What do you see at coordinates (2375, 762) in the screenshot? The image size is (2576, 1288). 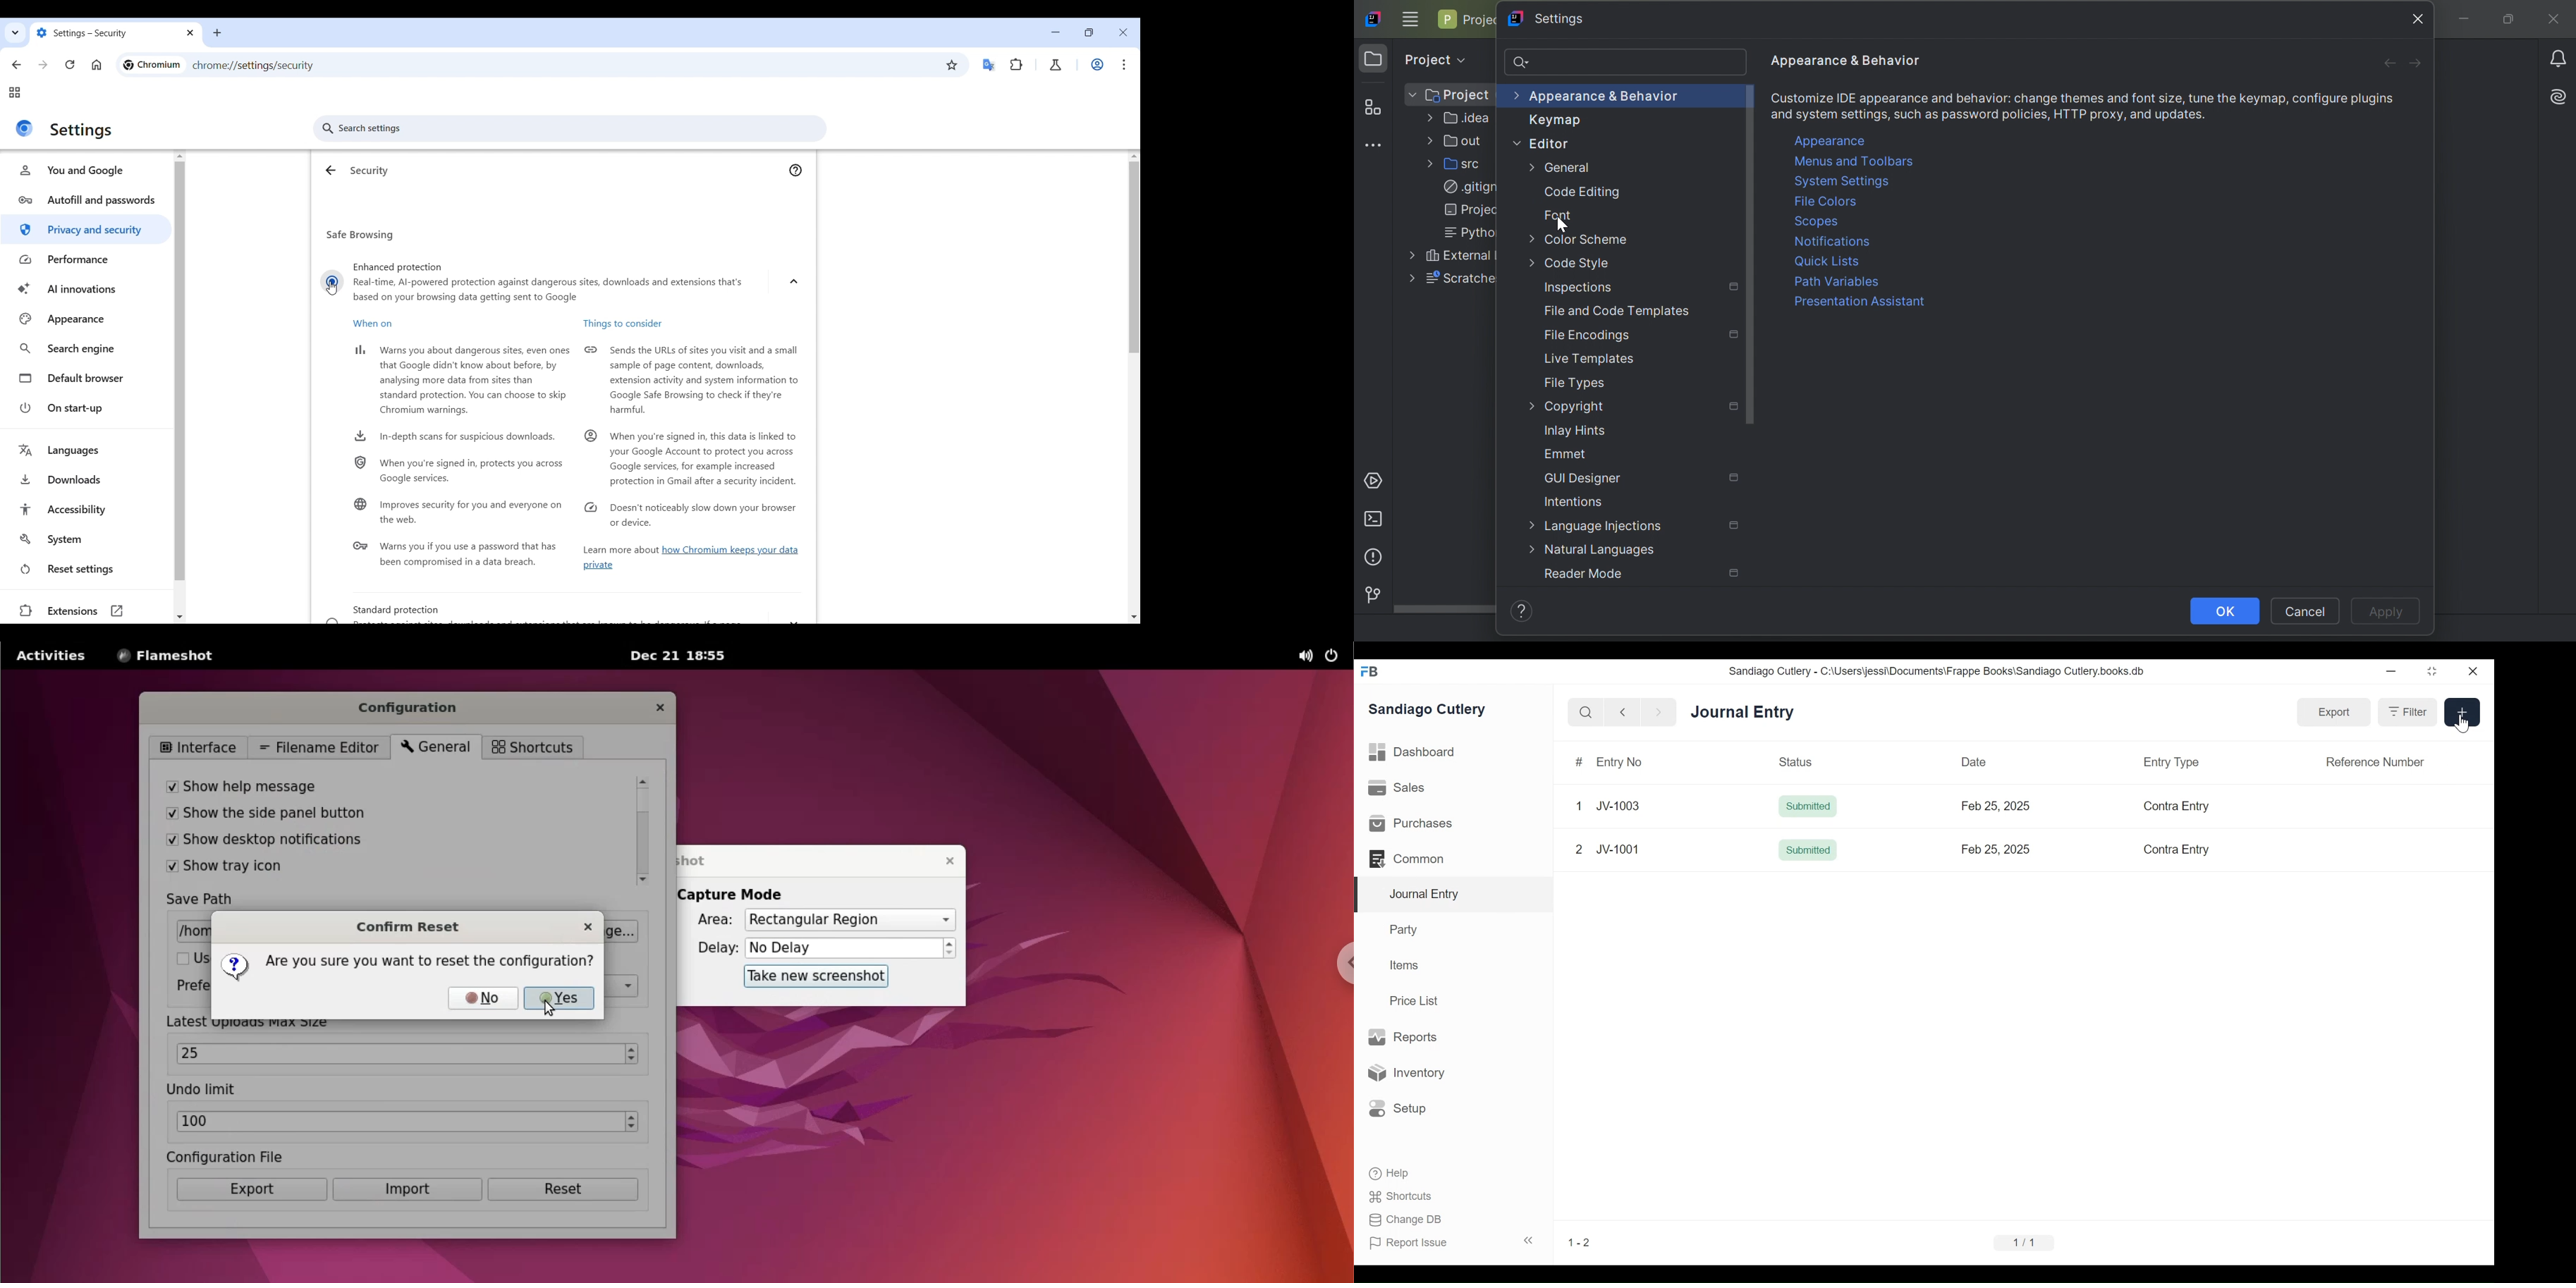 I see `Reference Number` at bounding box center [2375, 762].